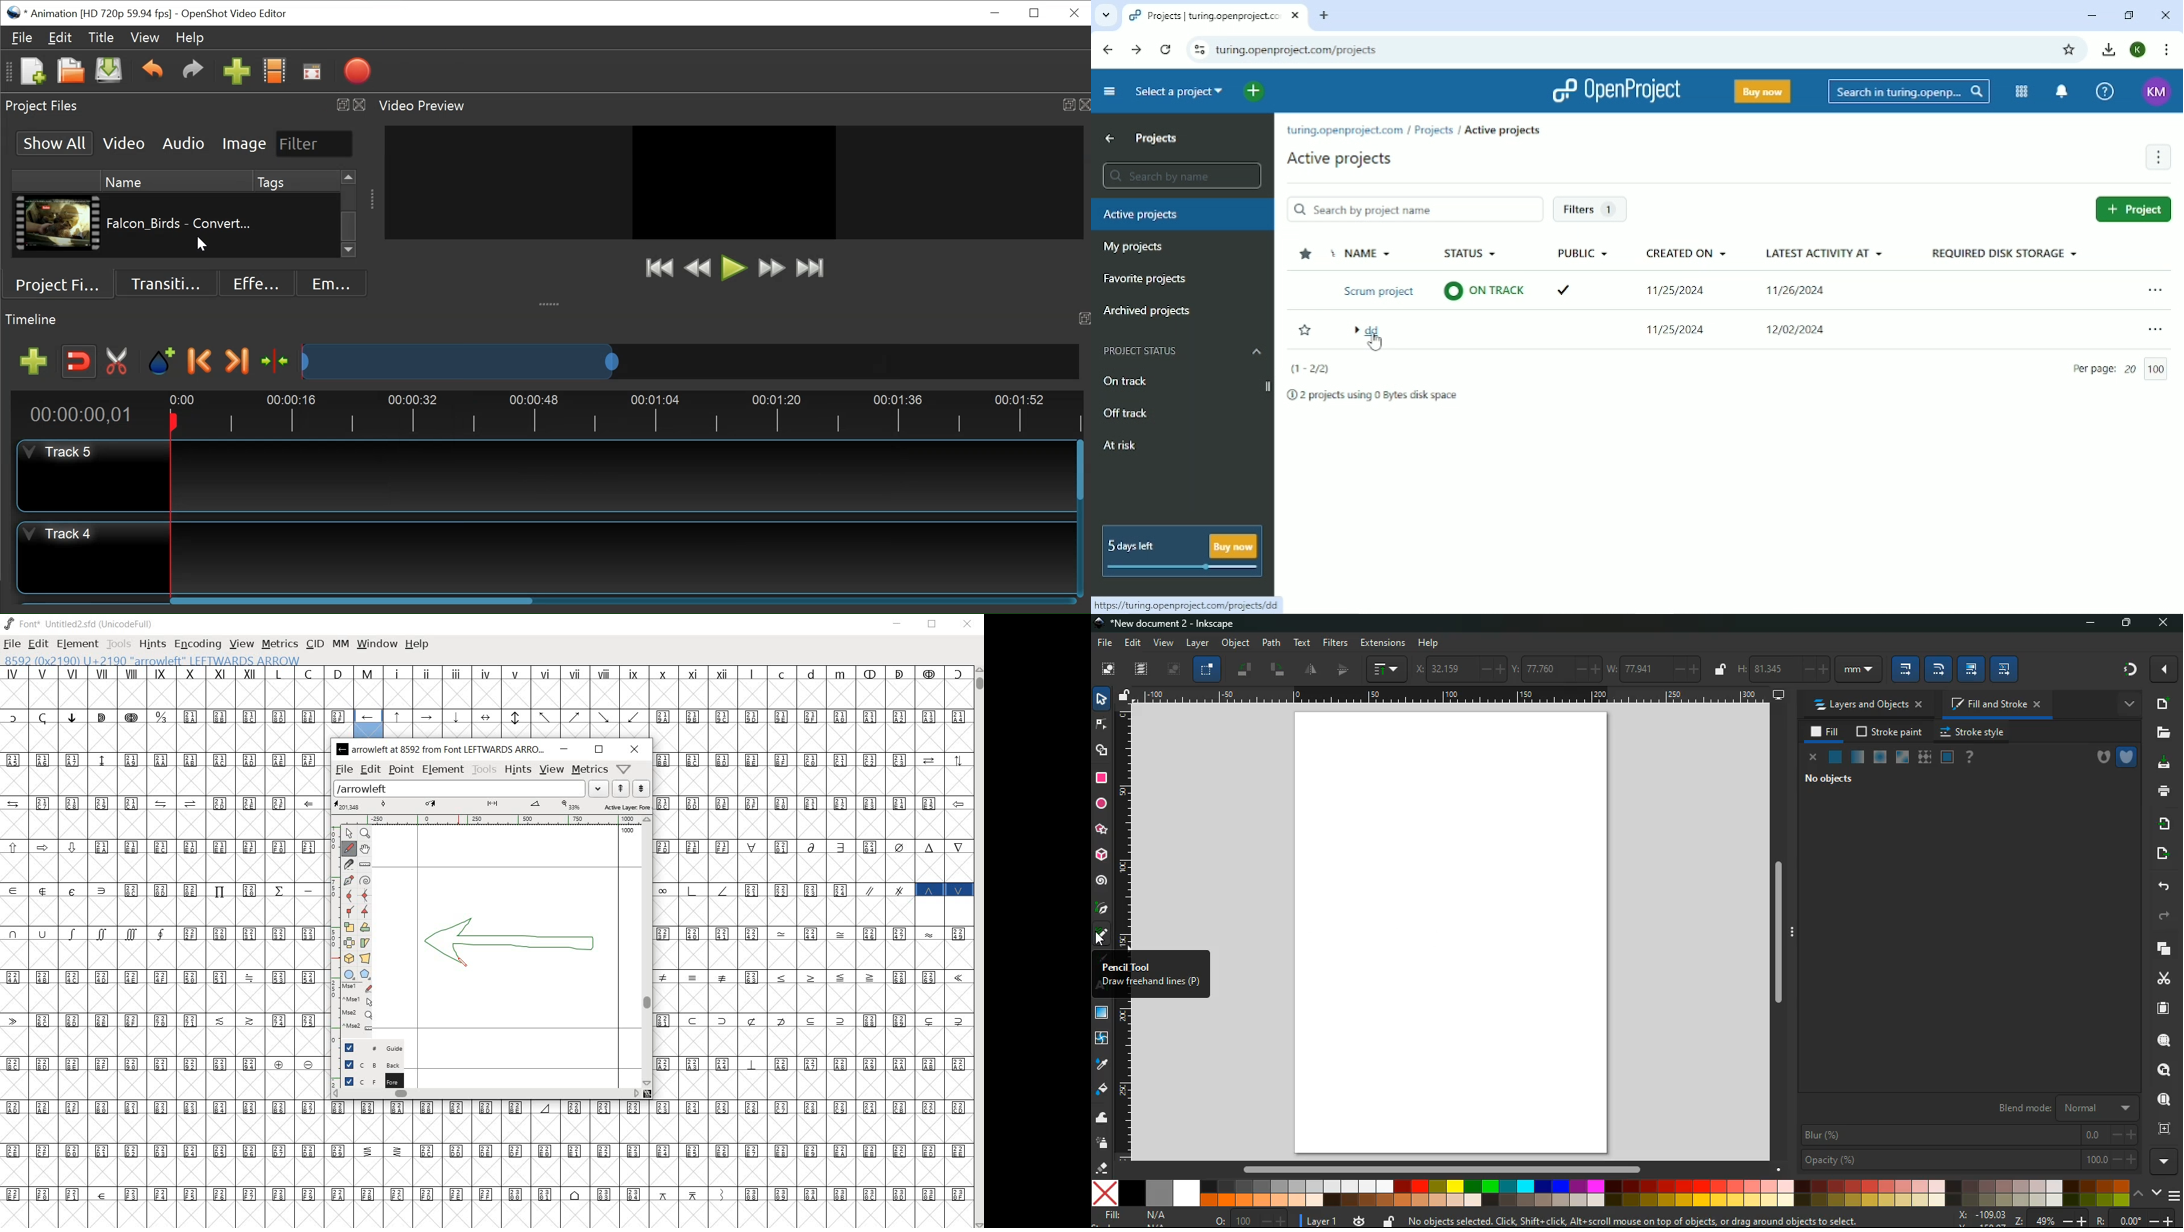 This screenshot has height=1232, width=2184. What do you see at coordinates (378, 644) in the screenshot?
I see `window` at bounding box center [378, 644].